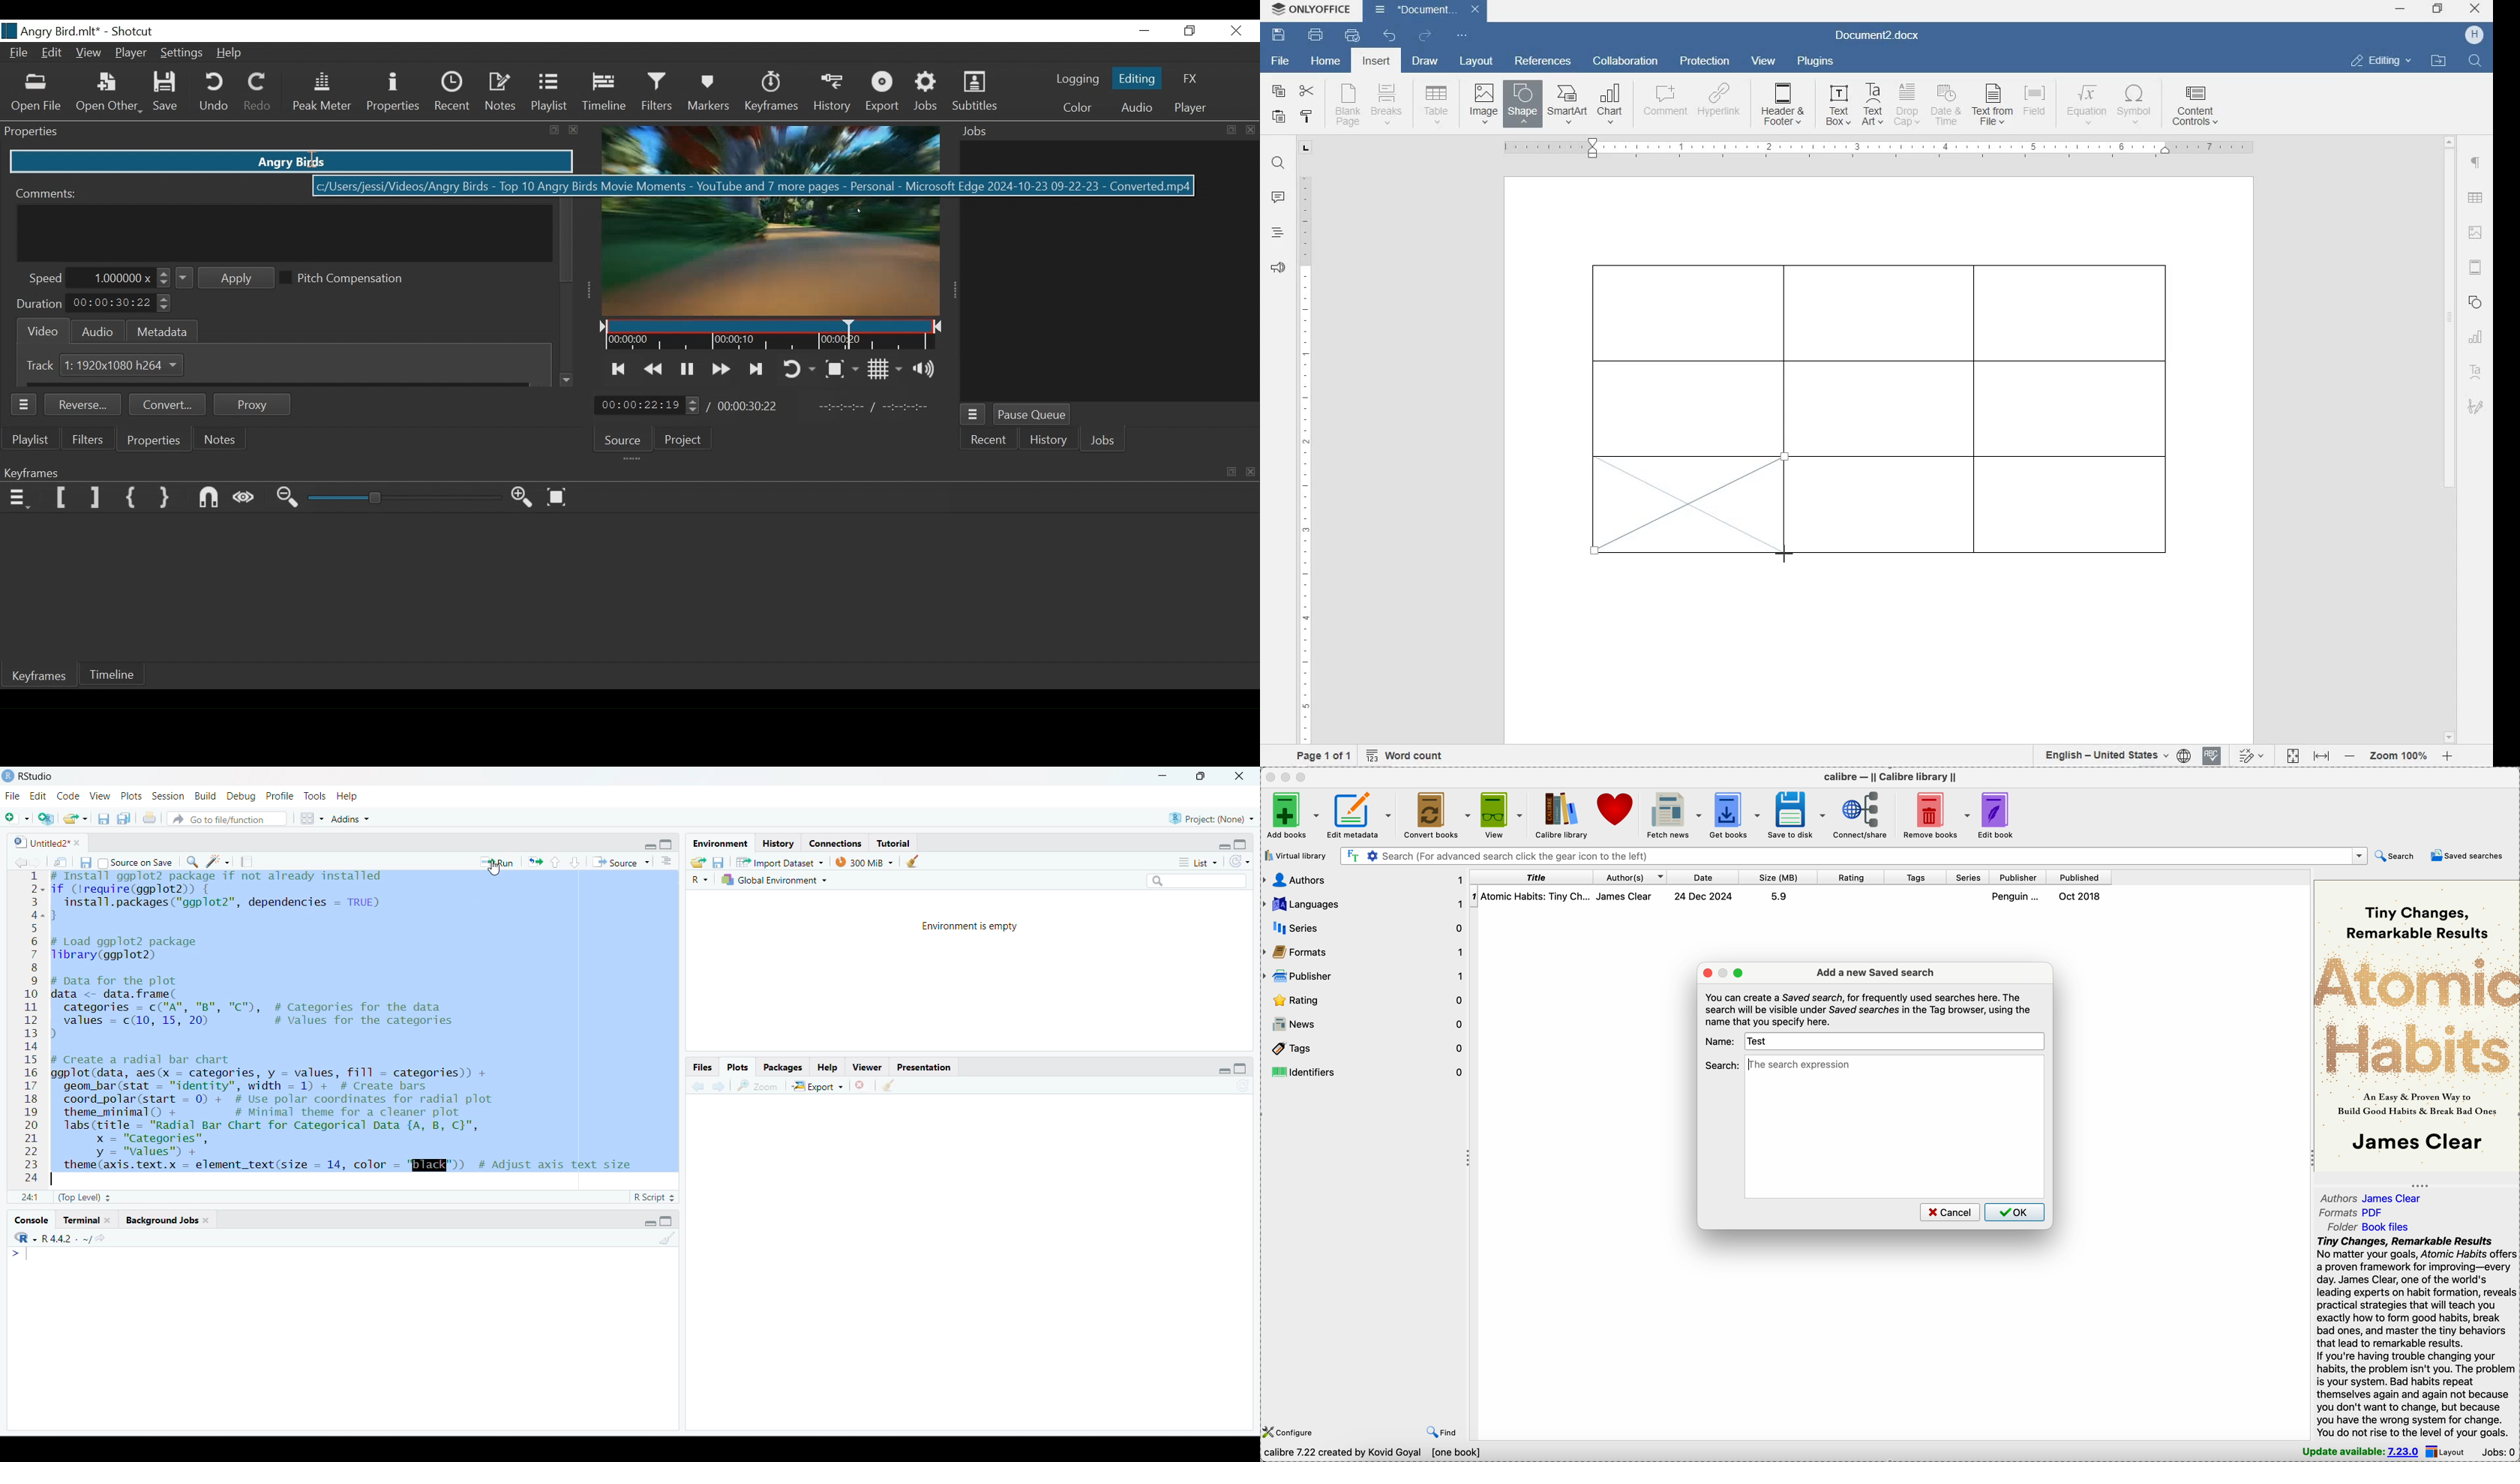  I want to click on Help, so click(830, 1066).